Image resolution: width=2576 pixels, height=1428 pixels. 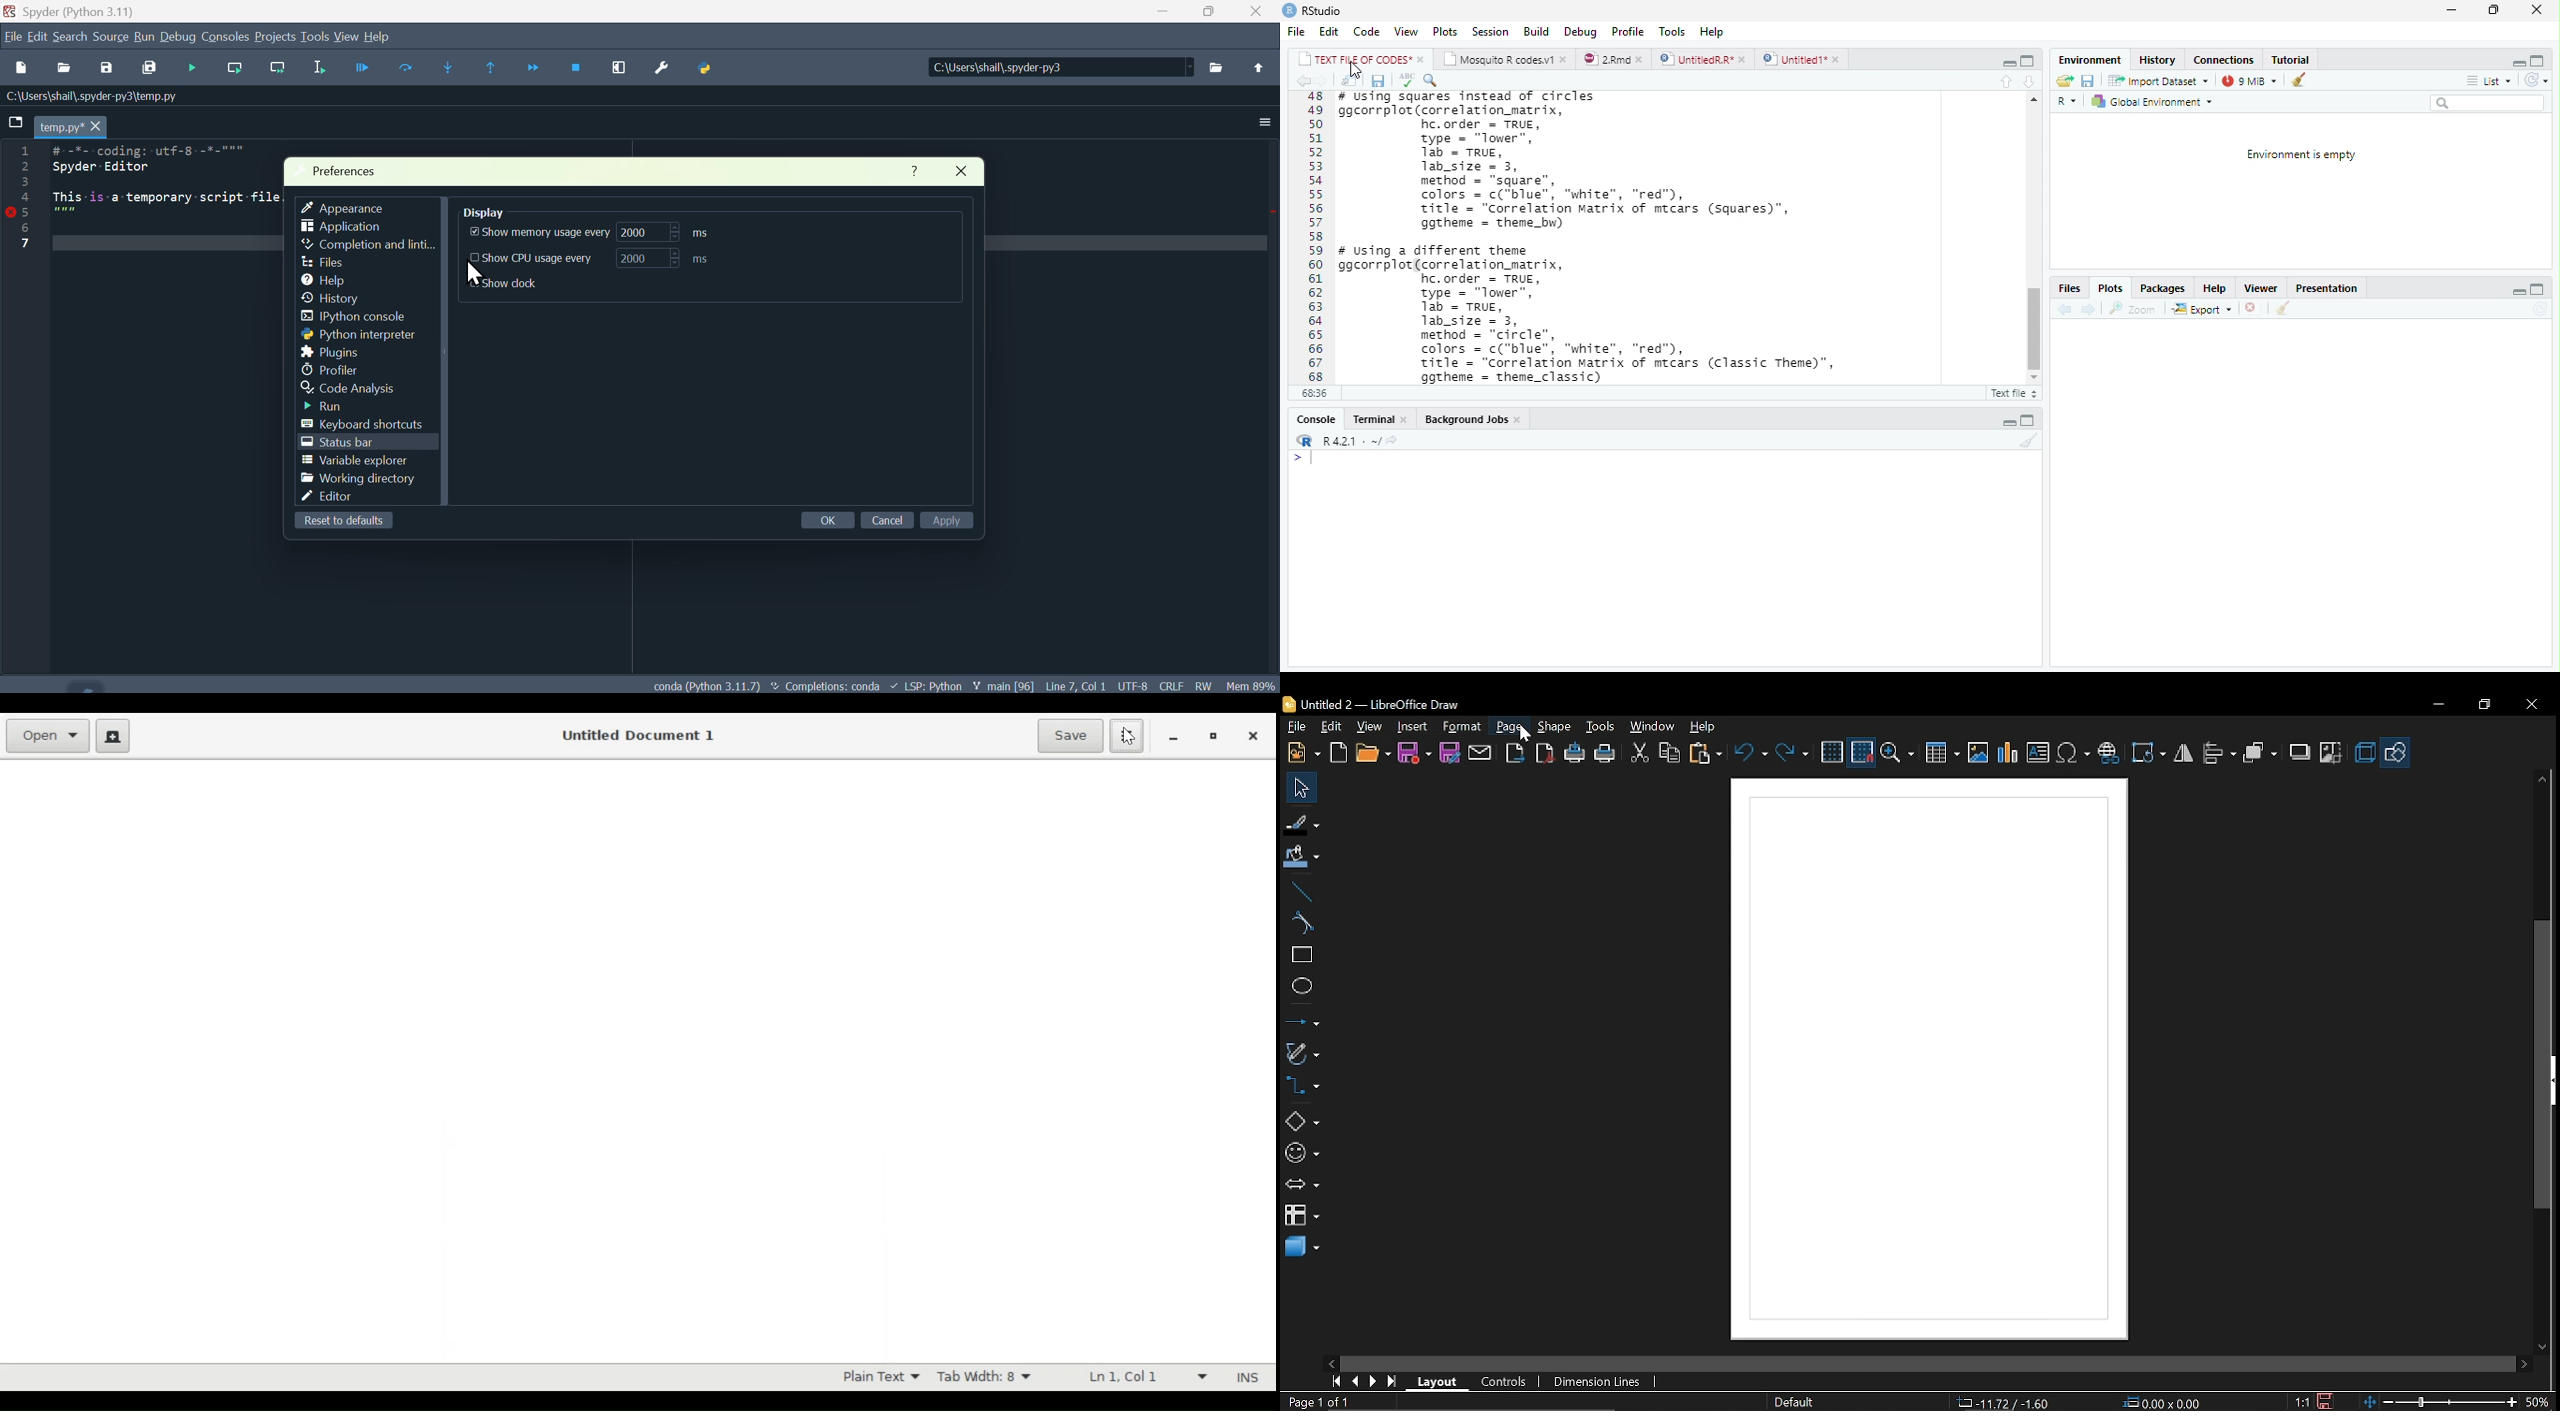 I want to click on hide console, so click(x=2030, y=419).